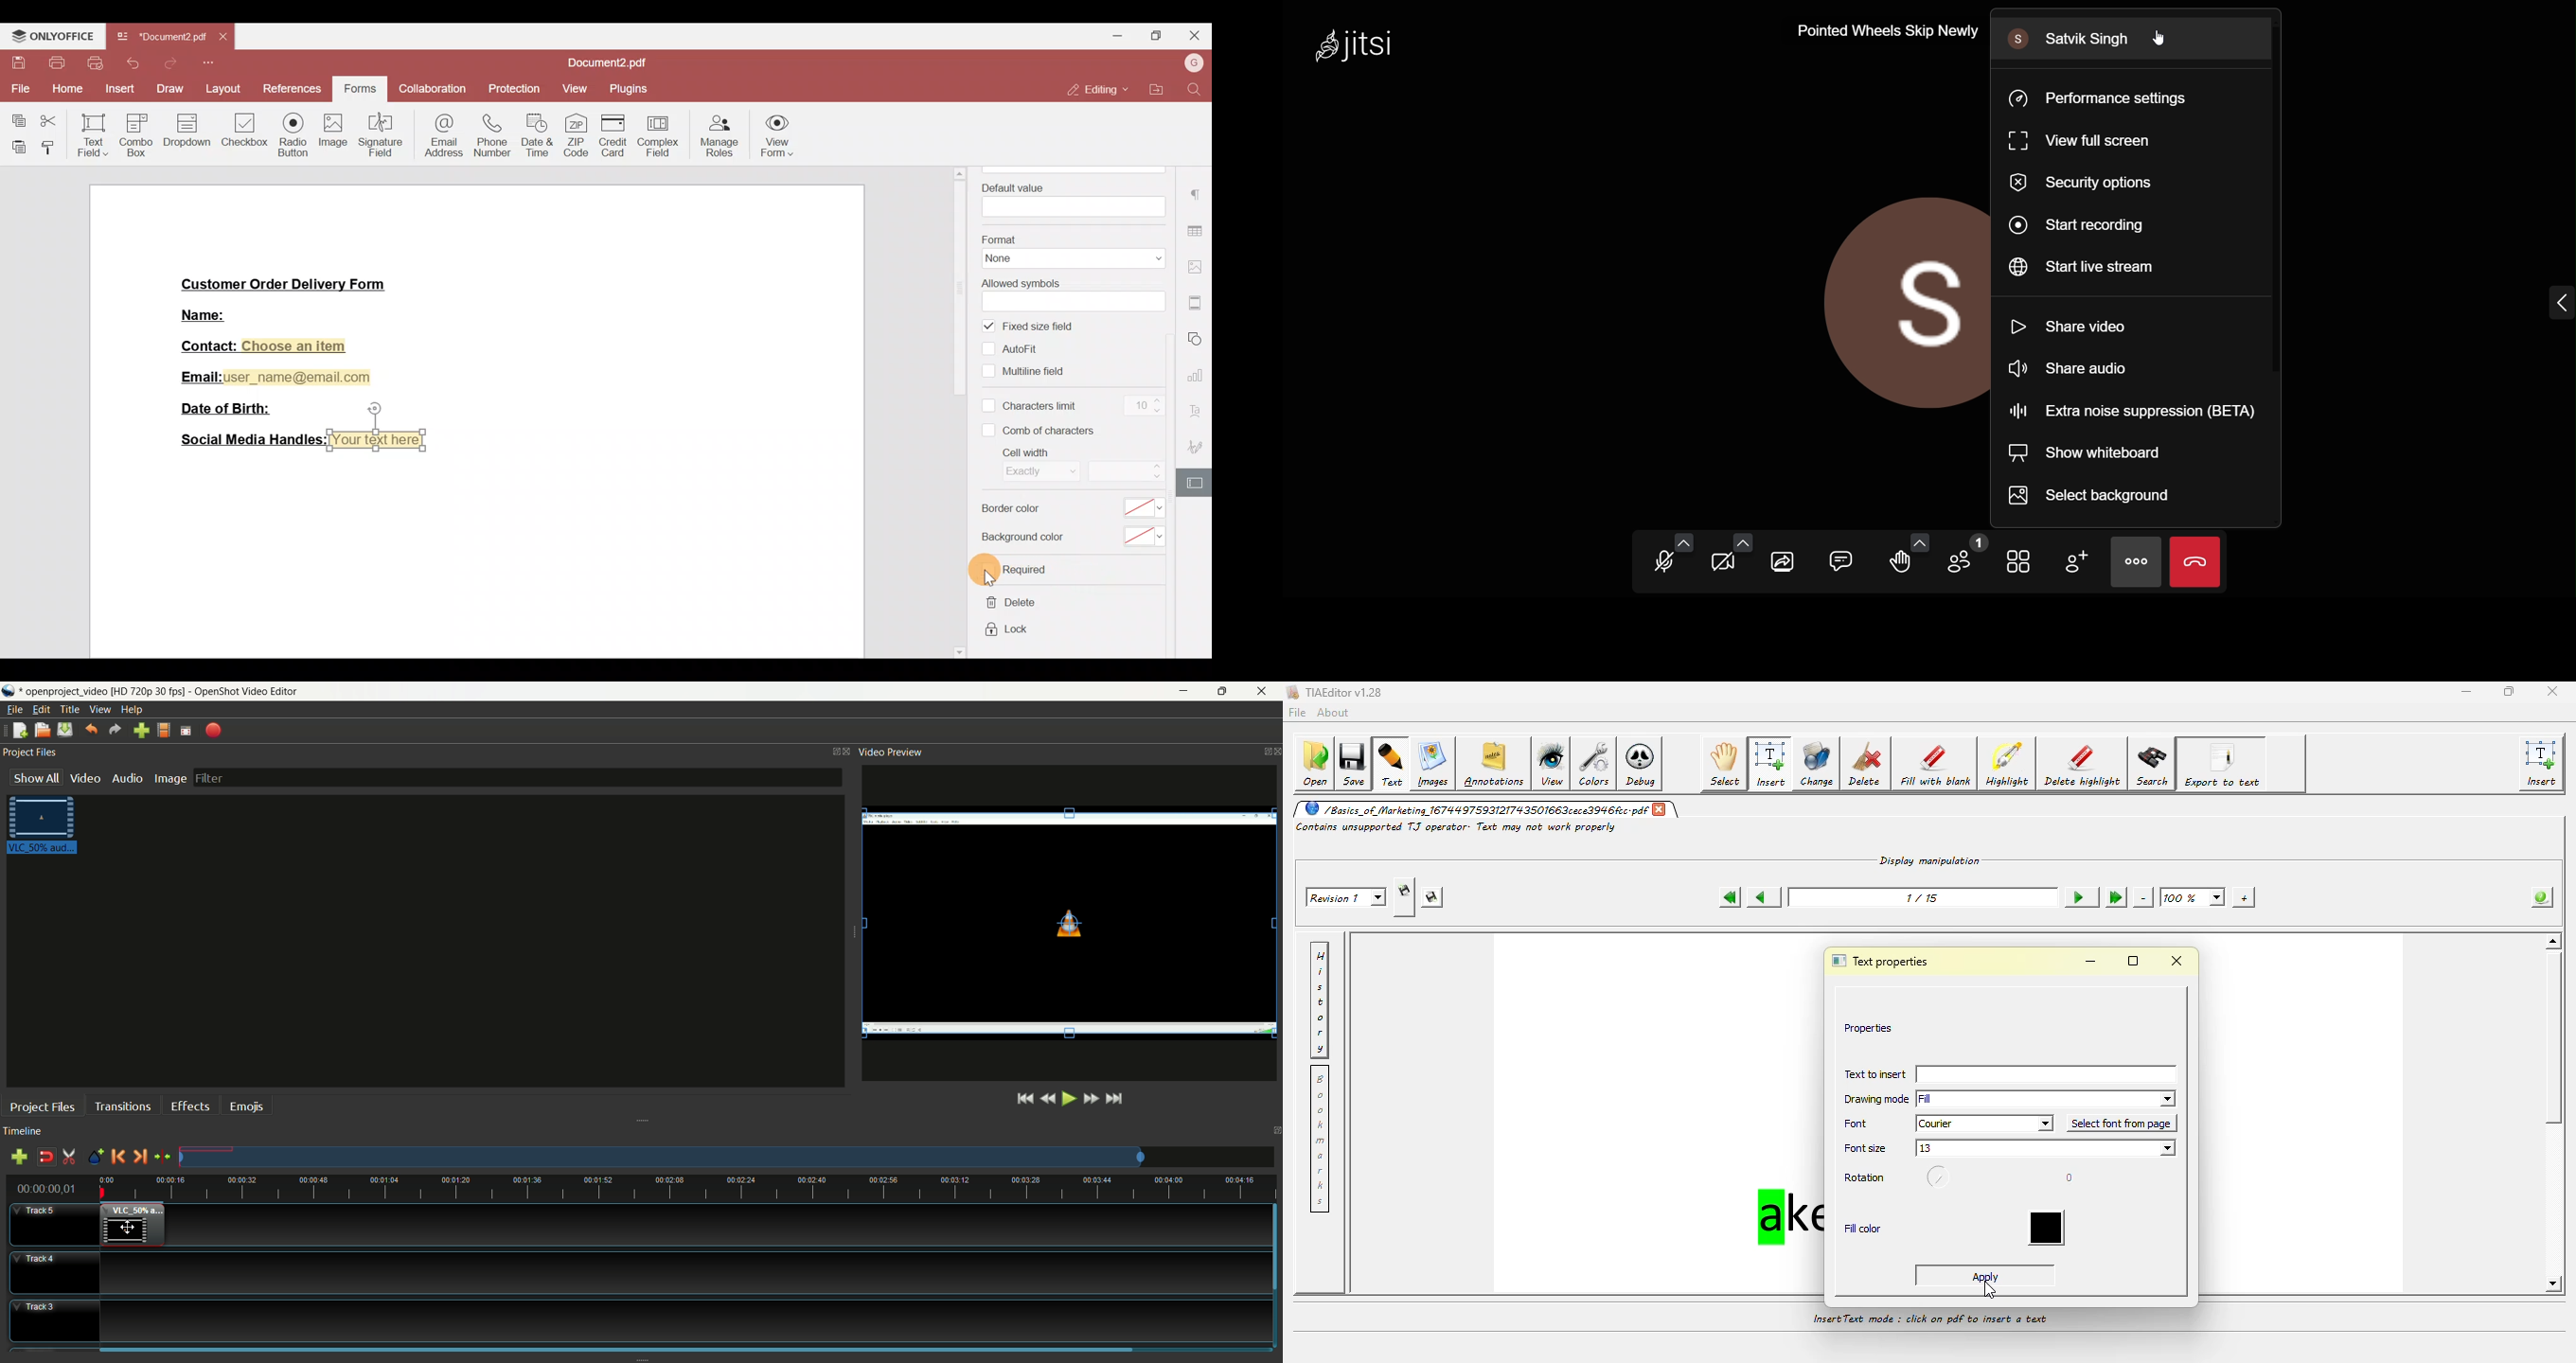 This screenshot has width=2576, height=1372. I want to click on share video, so click(2087, 330).